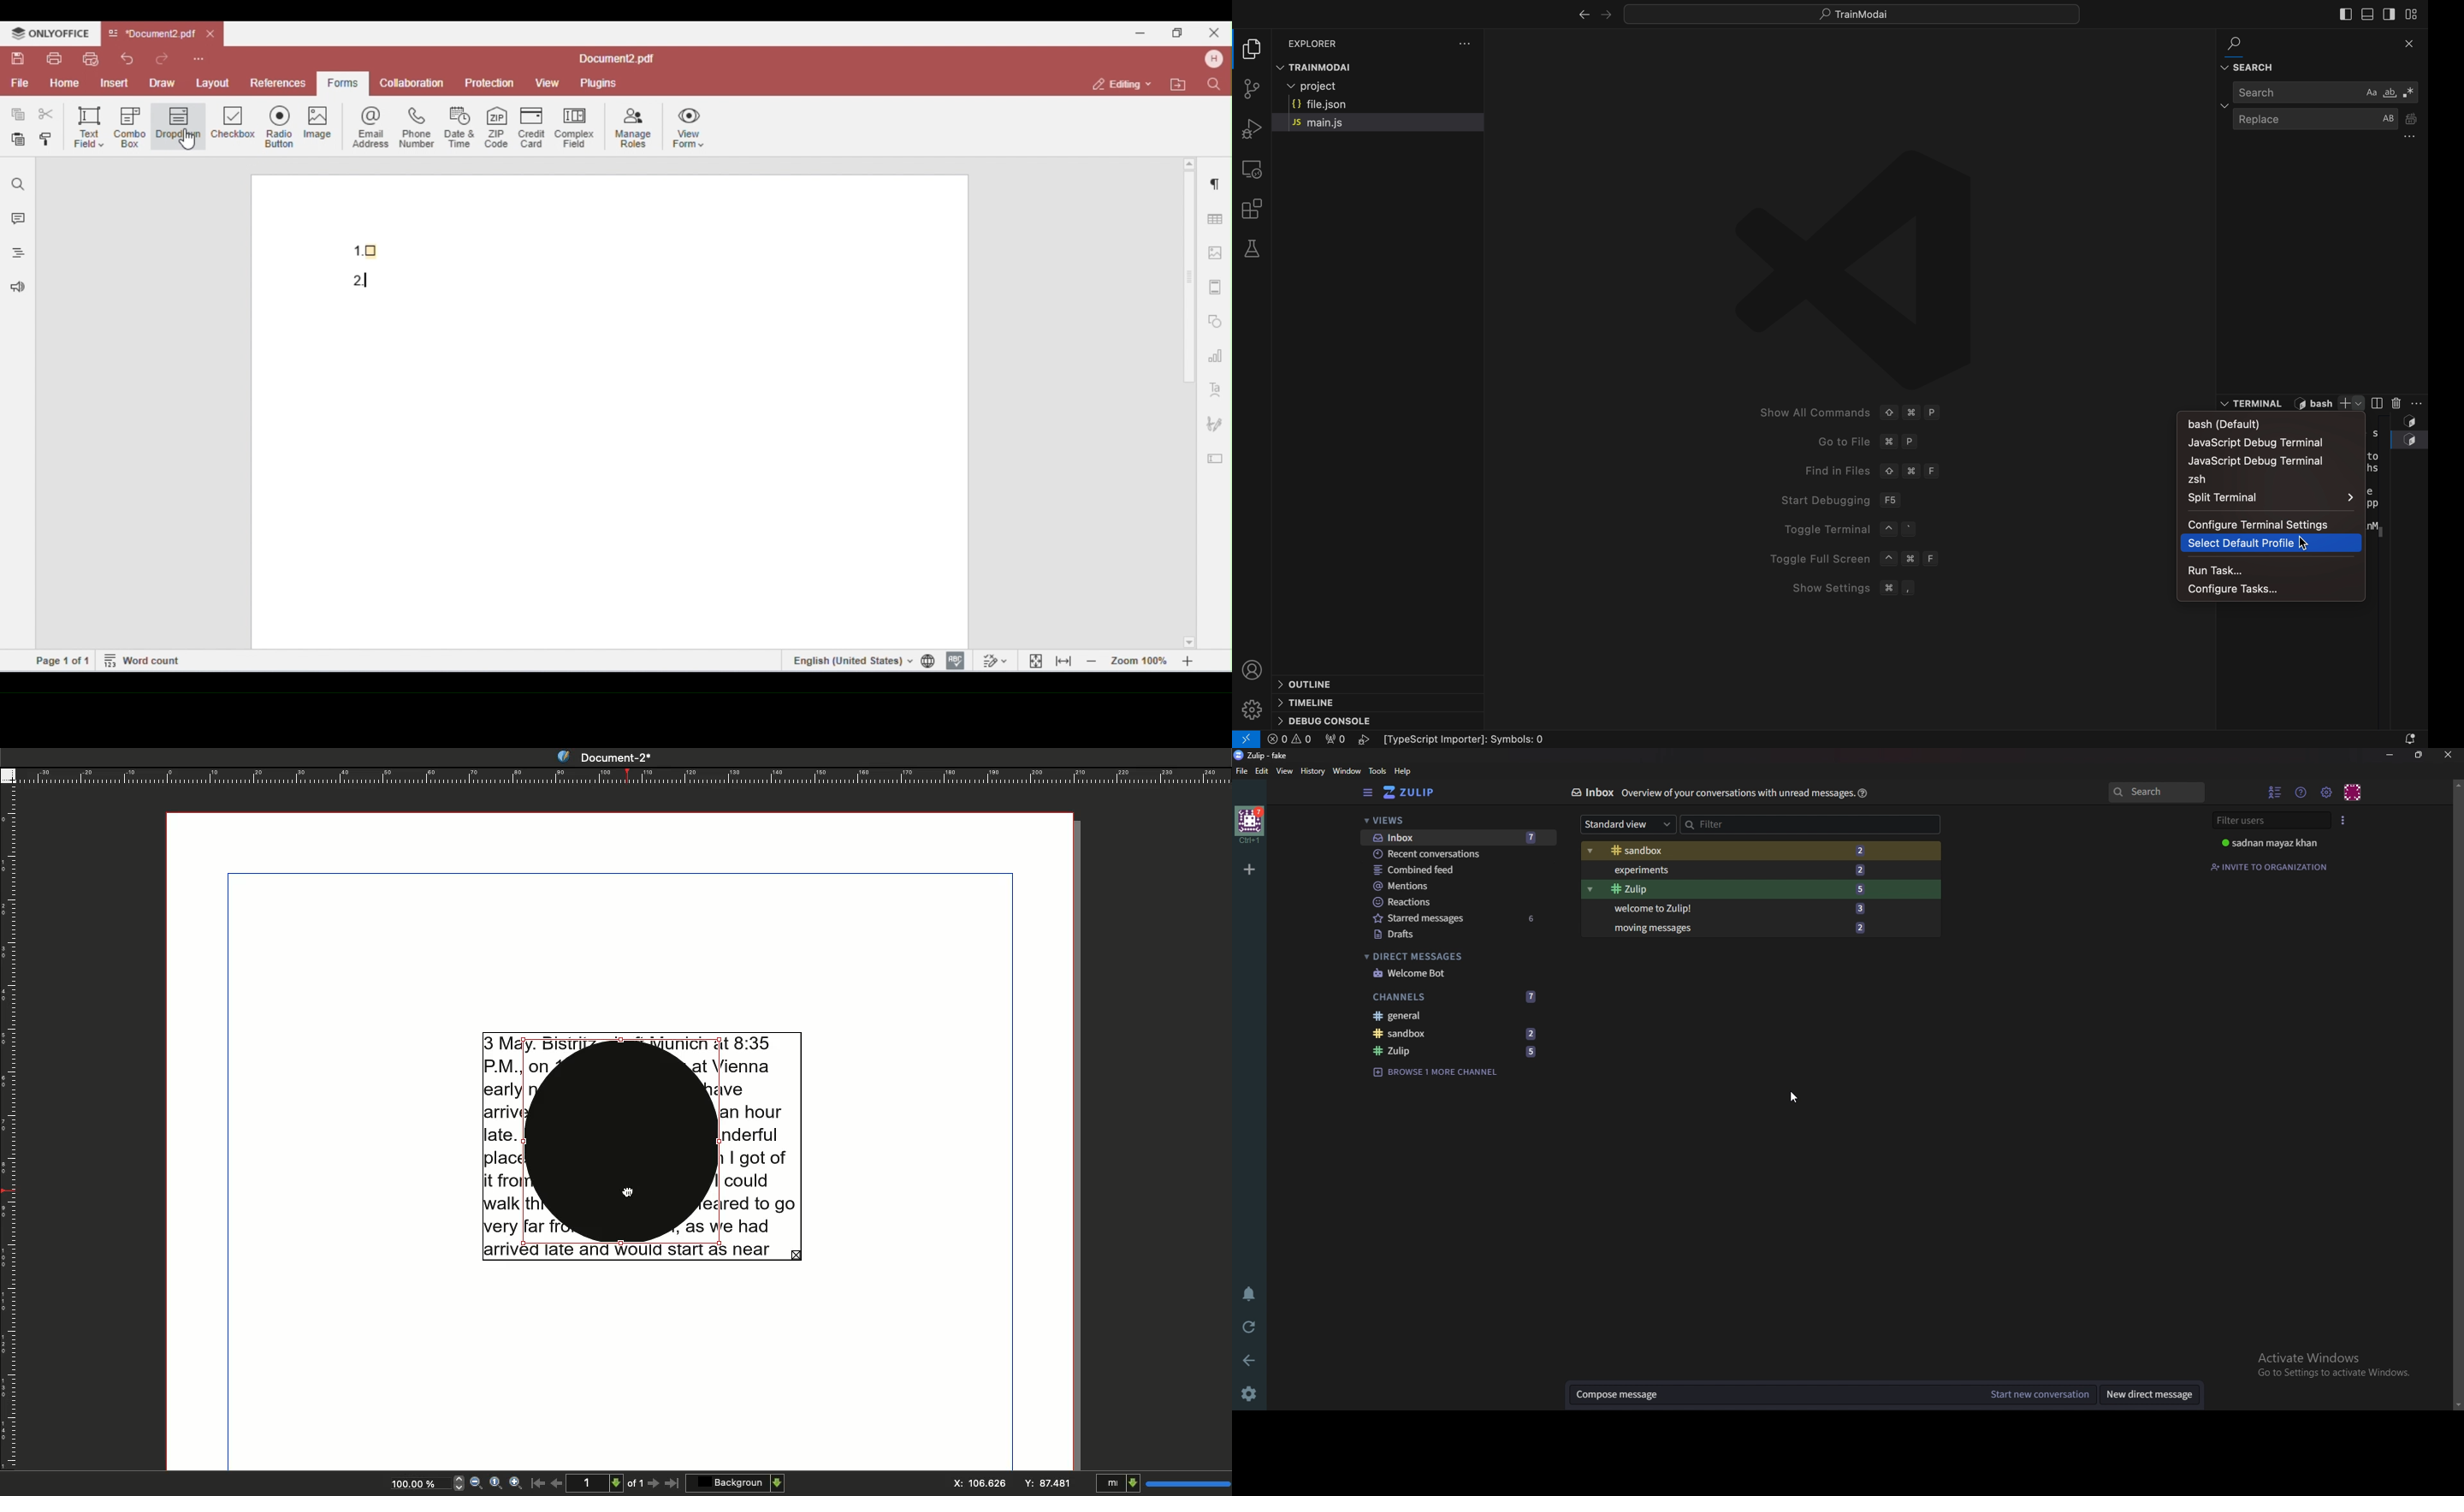 The height and width of the screenshot is (1512, 2464). What do you see at coordinates (1907, 588) in the screenshot?
I see `SHow Settings` at bounding box center [1907, 588].